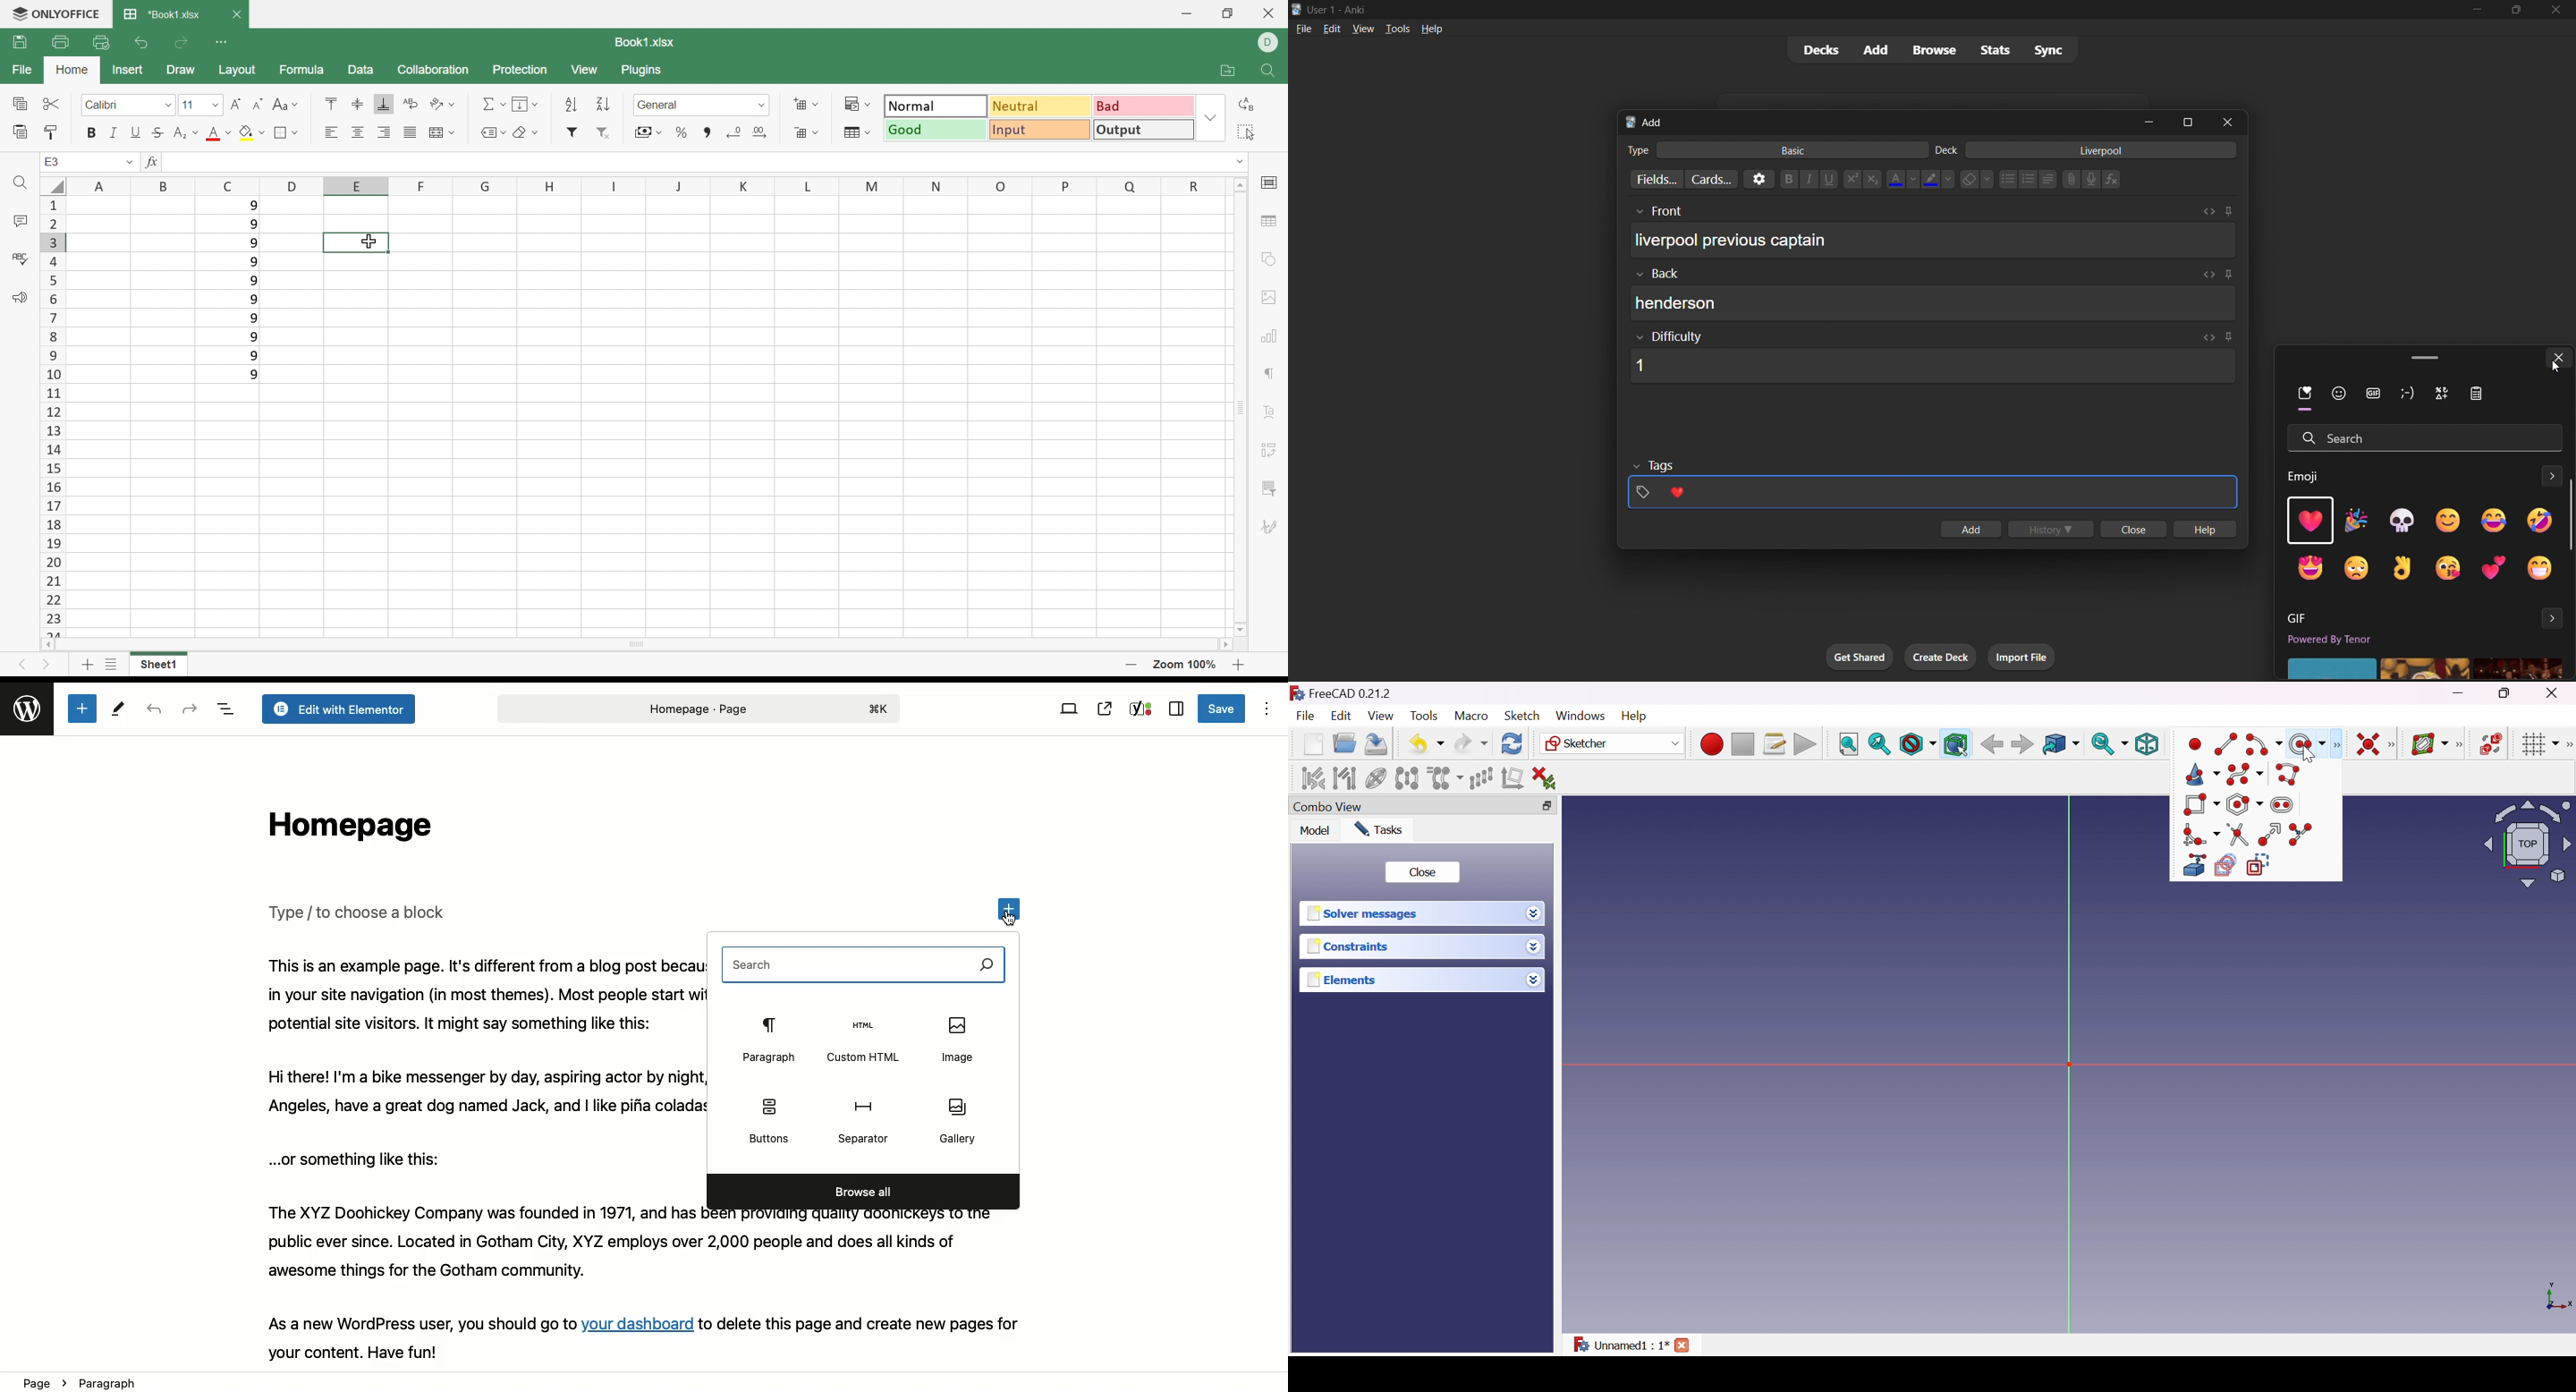 This screenshot has width=2576, height=1400. I want to click on Calibri, so click(105, 105).